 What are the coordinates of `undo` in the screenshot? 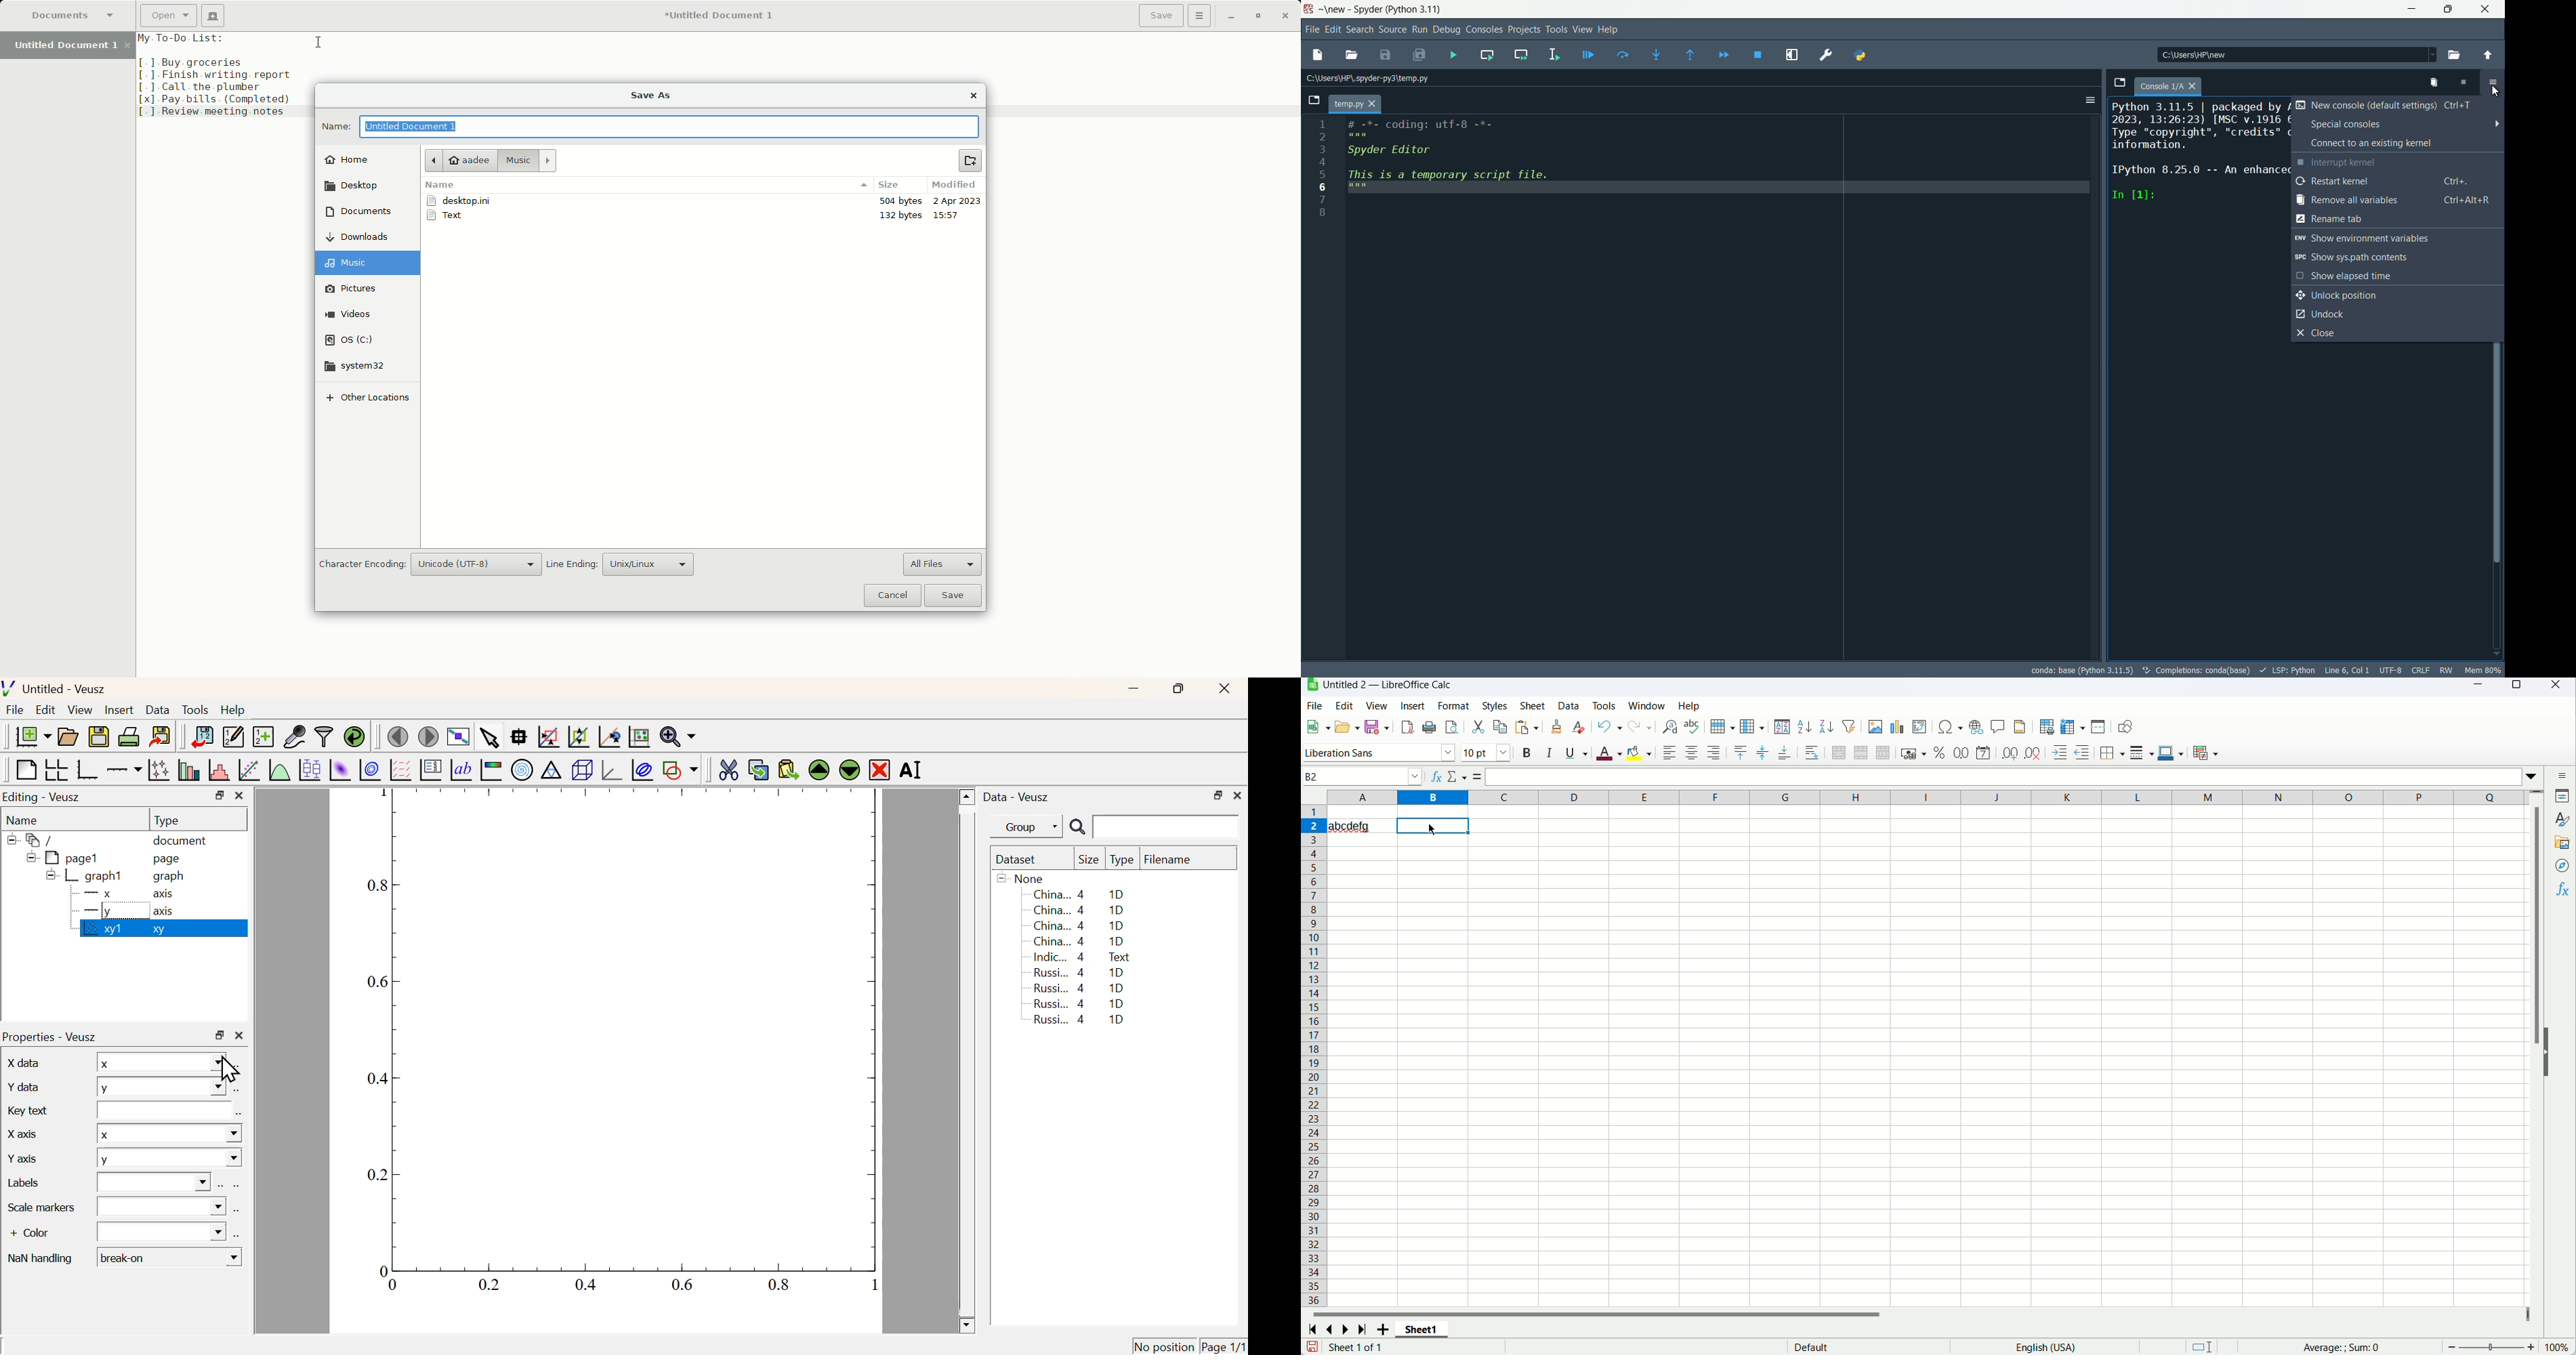 It's located at (1610, 727).